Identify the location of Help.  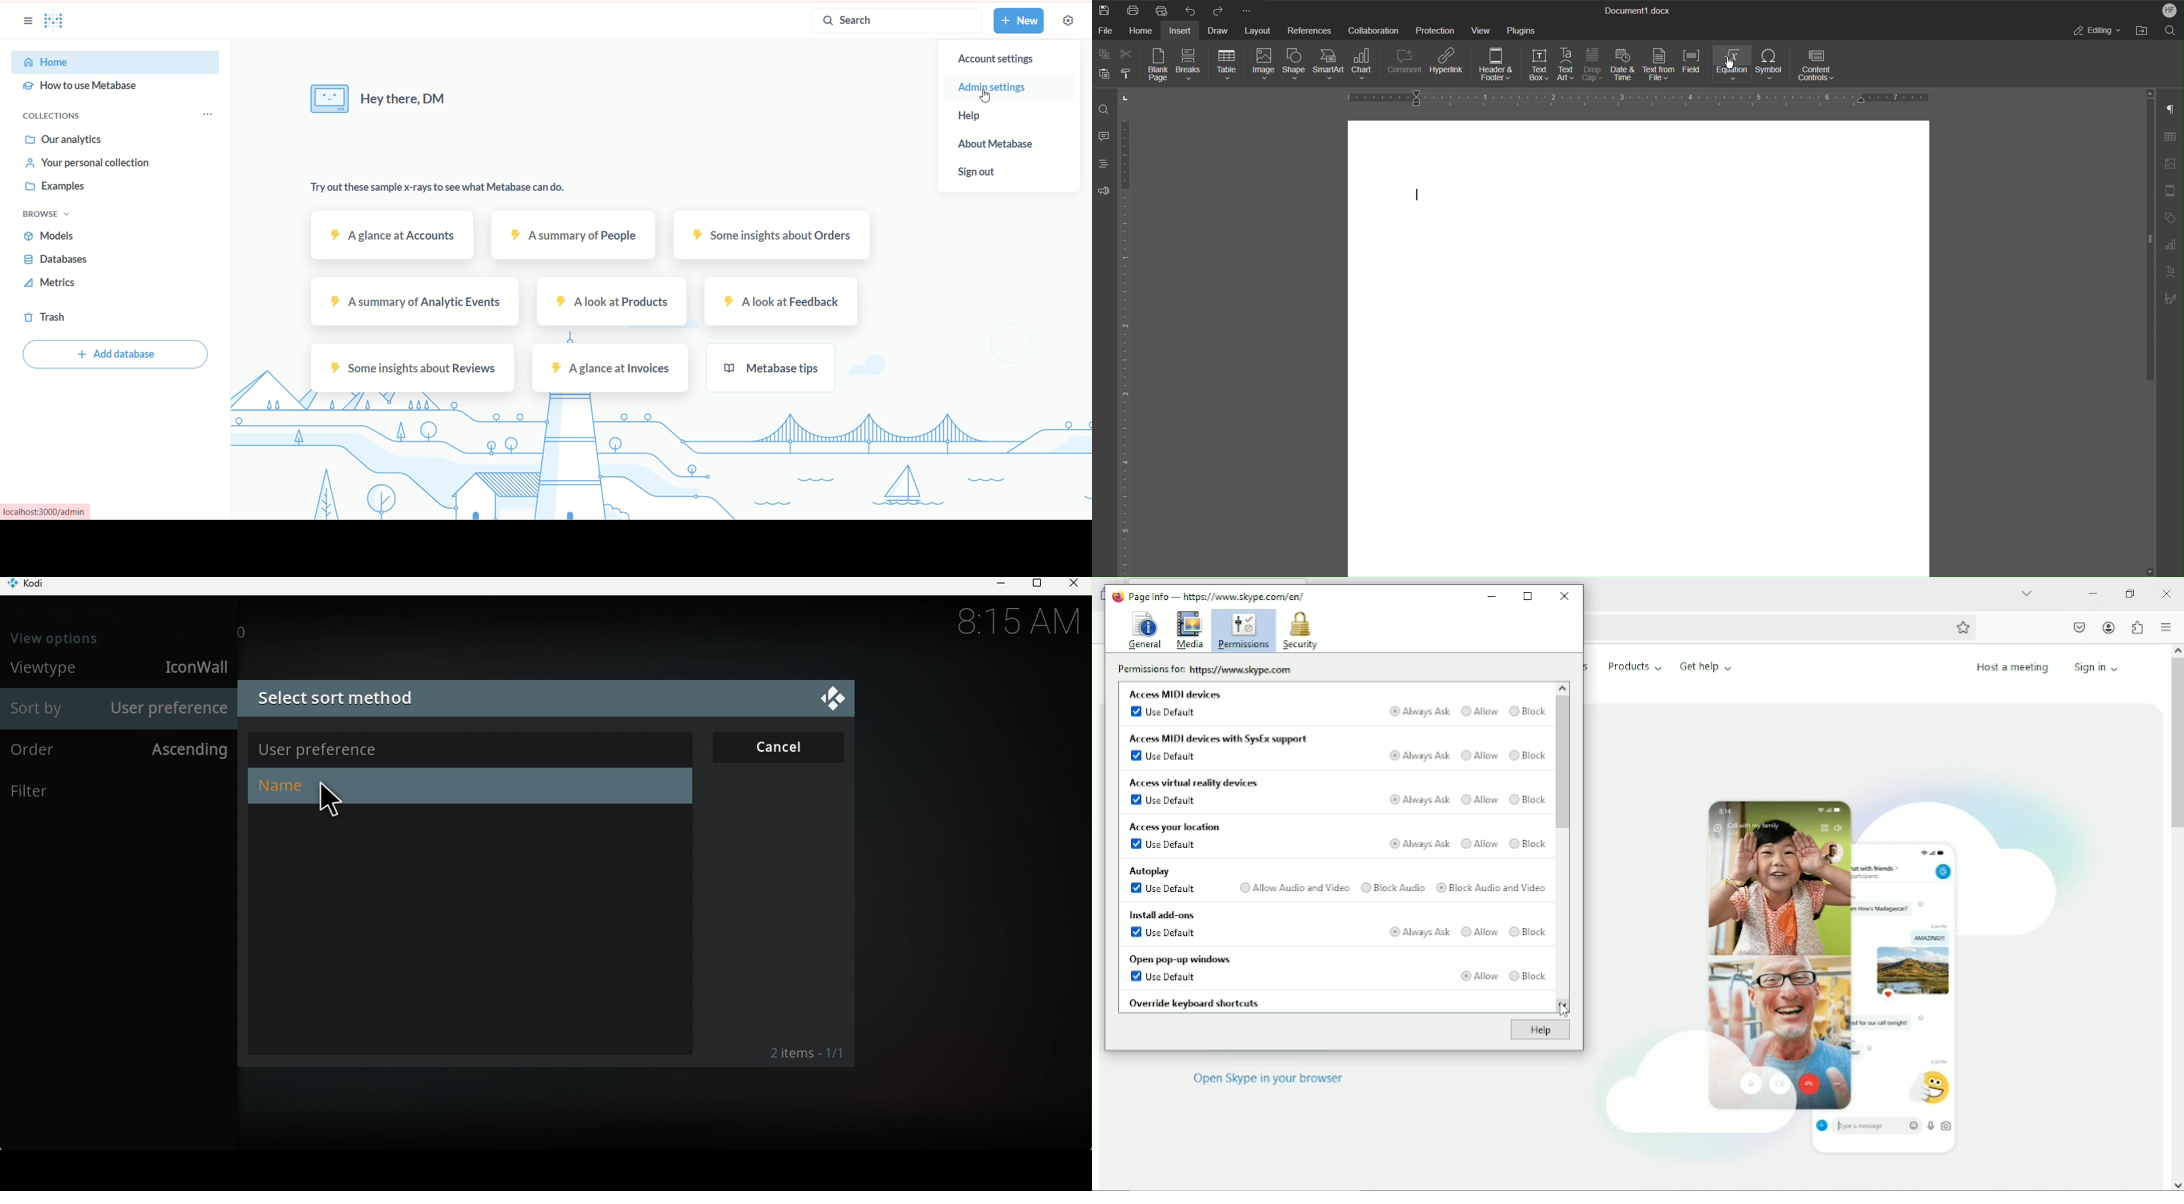
(1538, 1031).